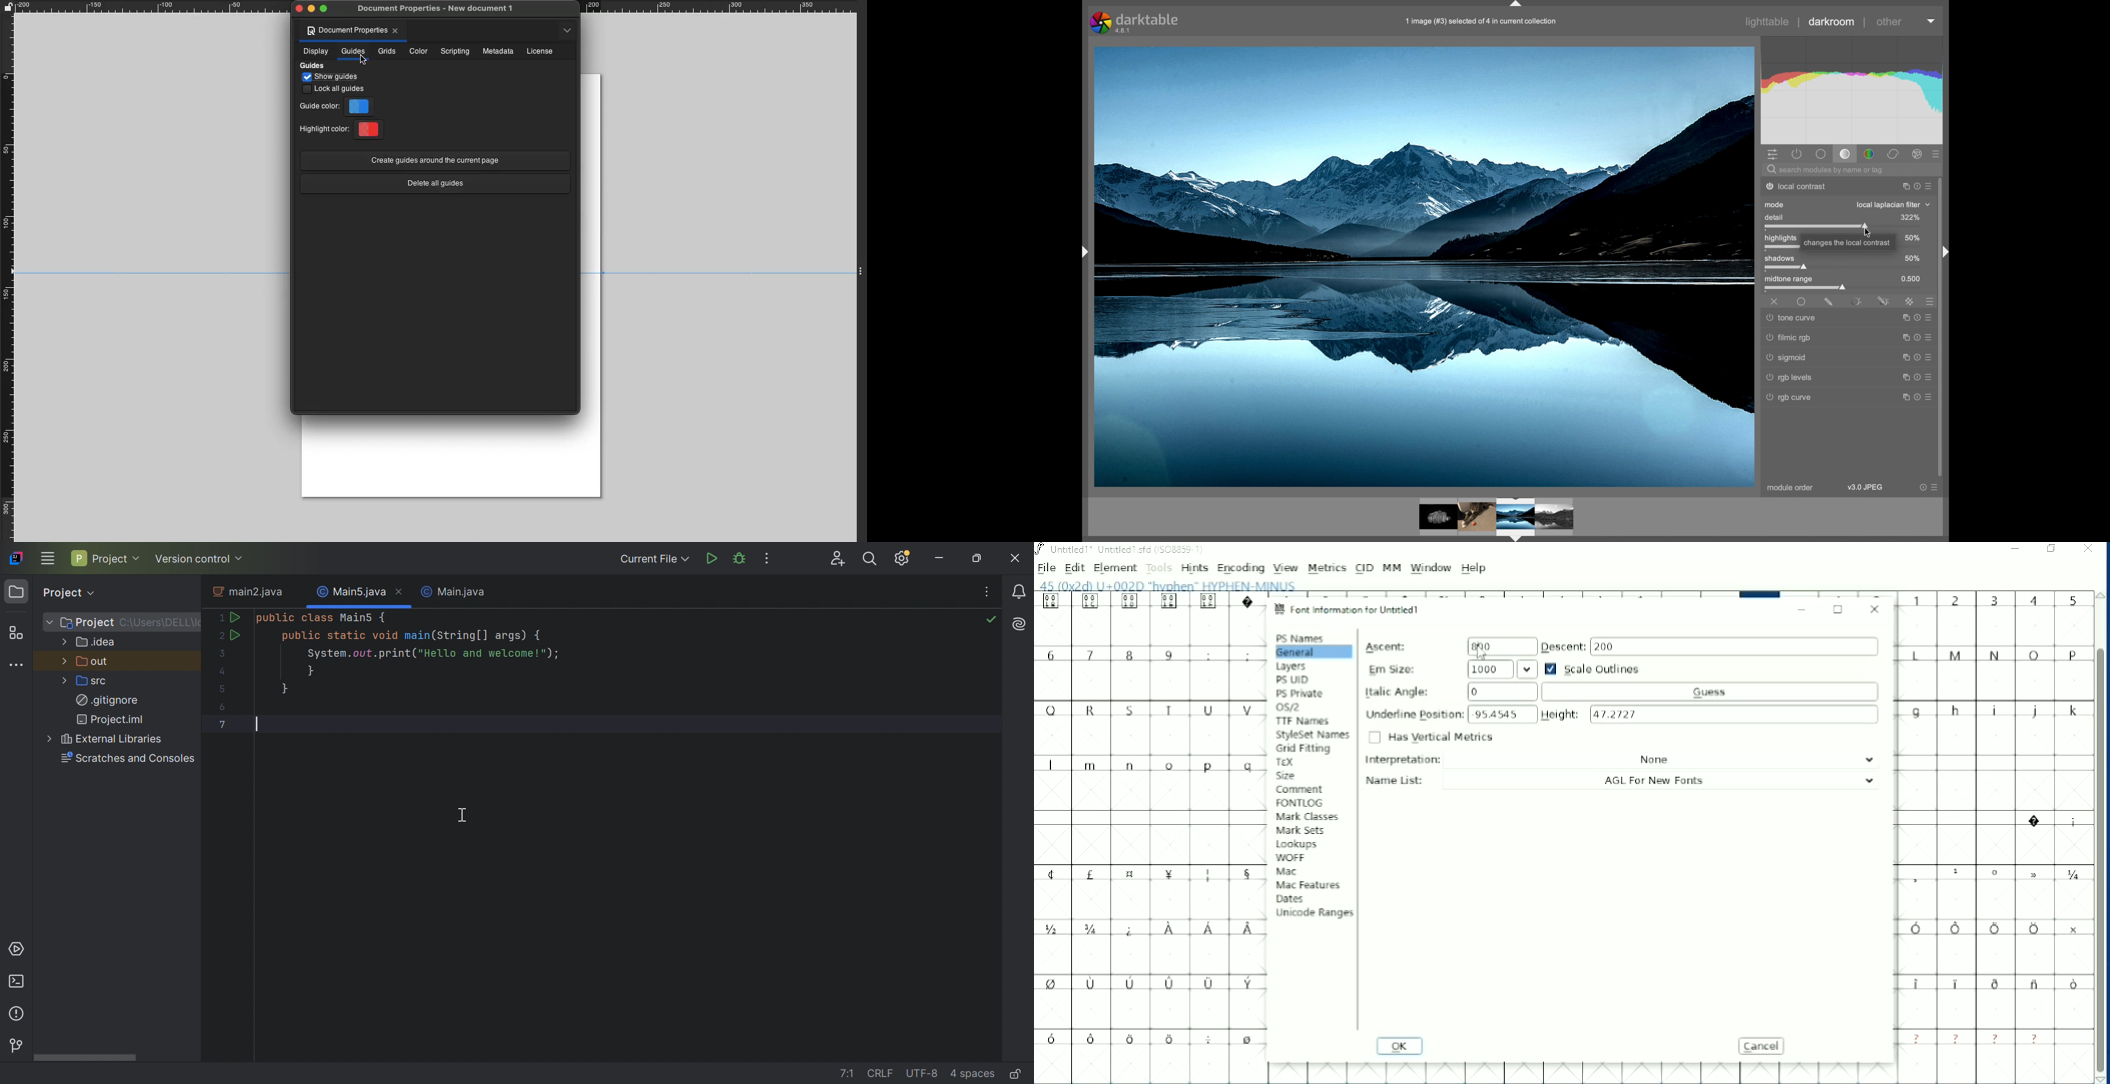  I want to click on Document properties - new document 1, so click(438, 8).